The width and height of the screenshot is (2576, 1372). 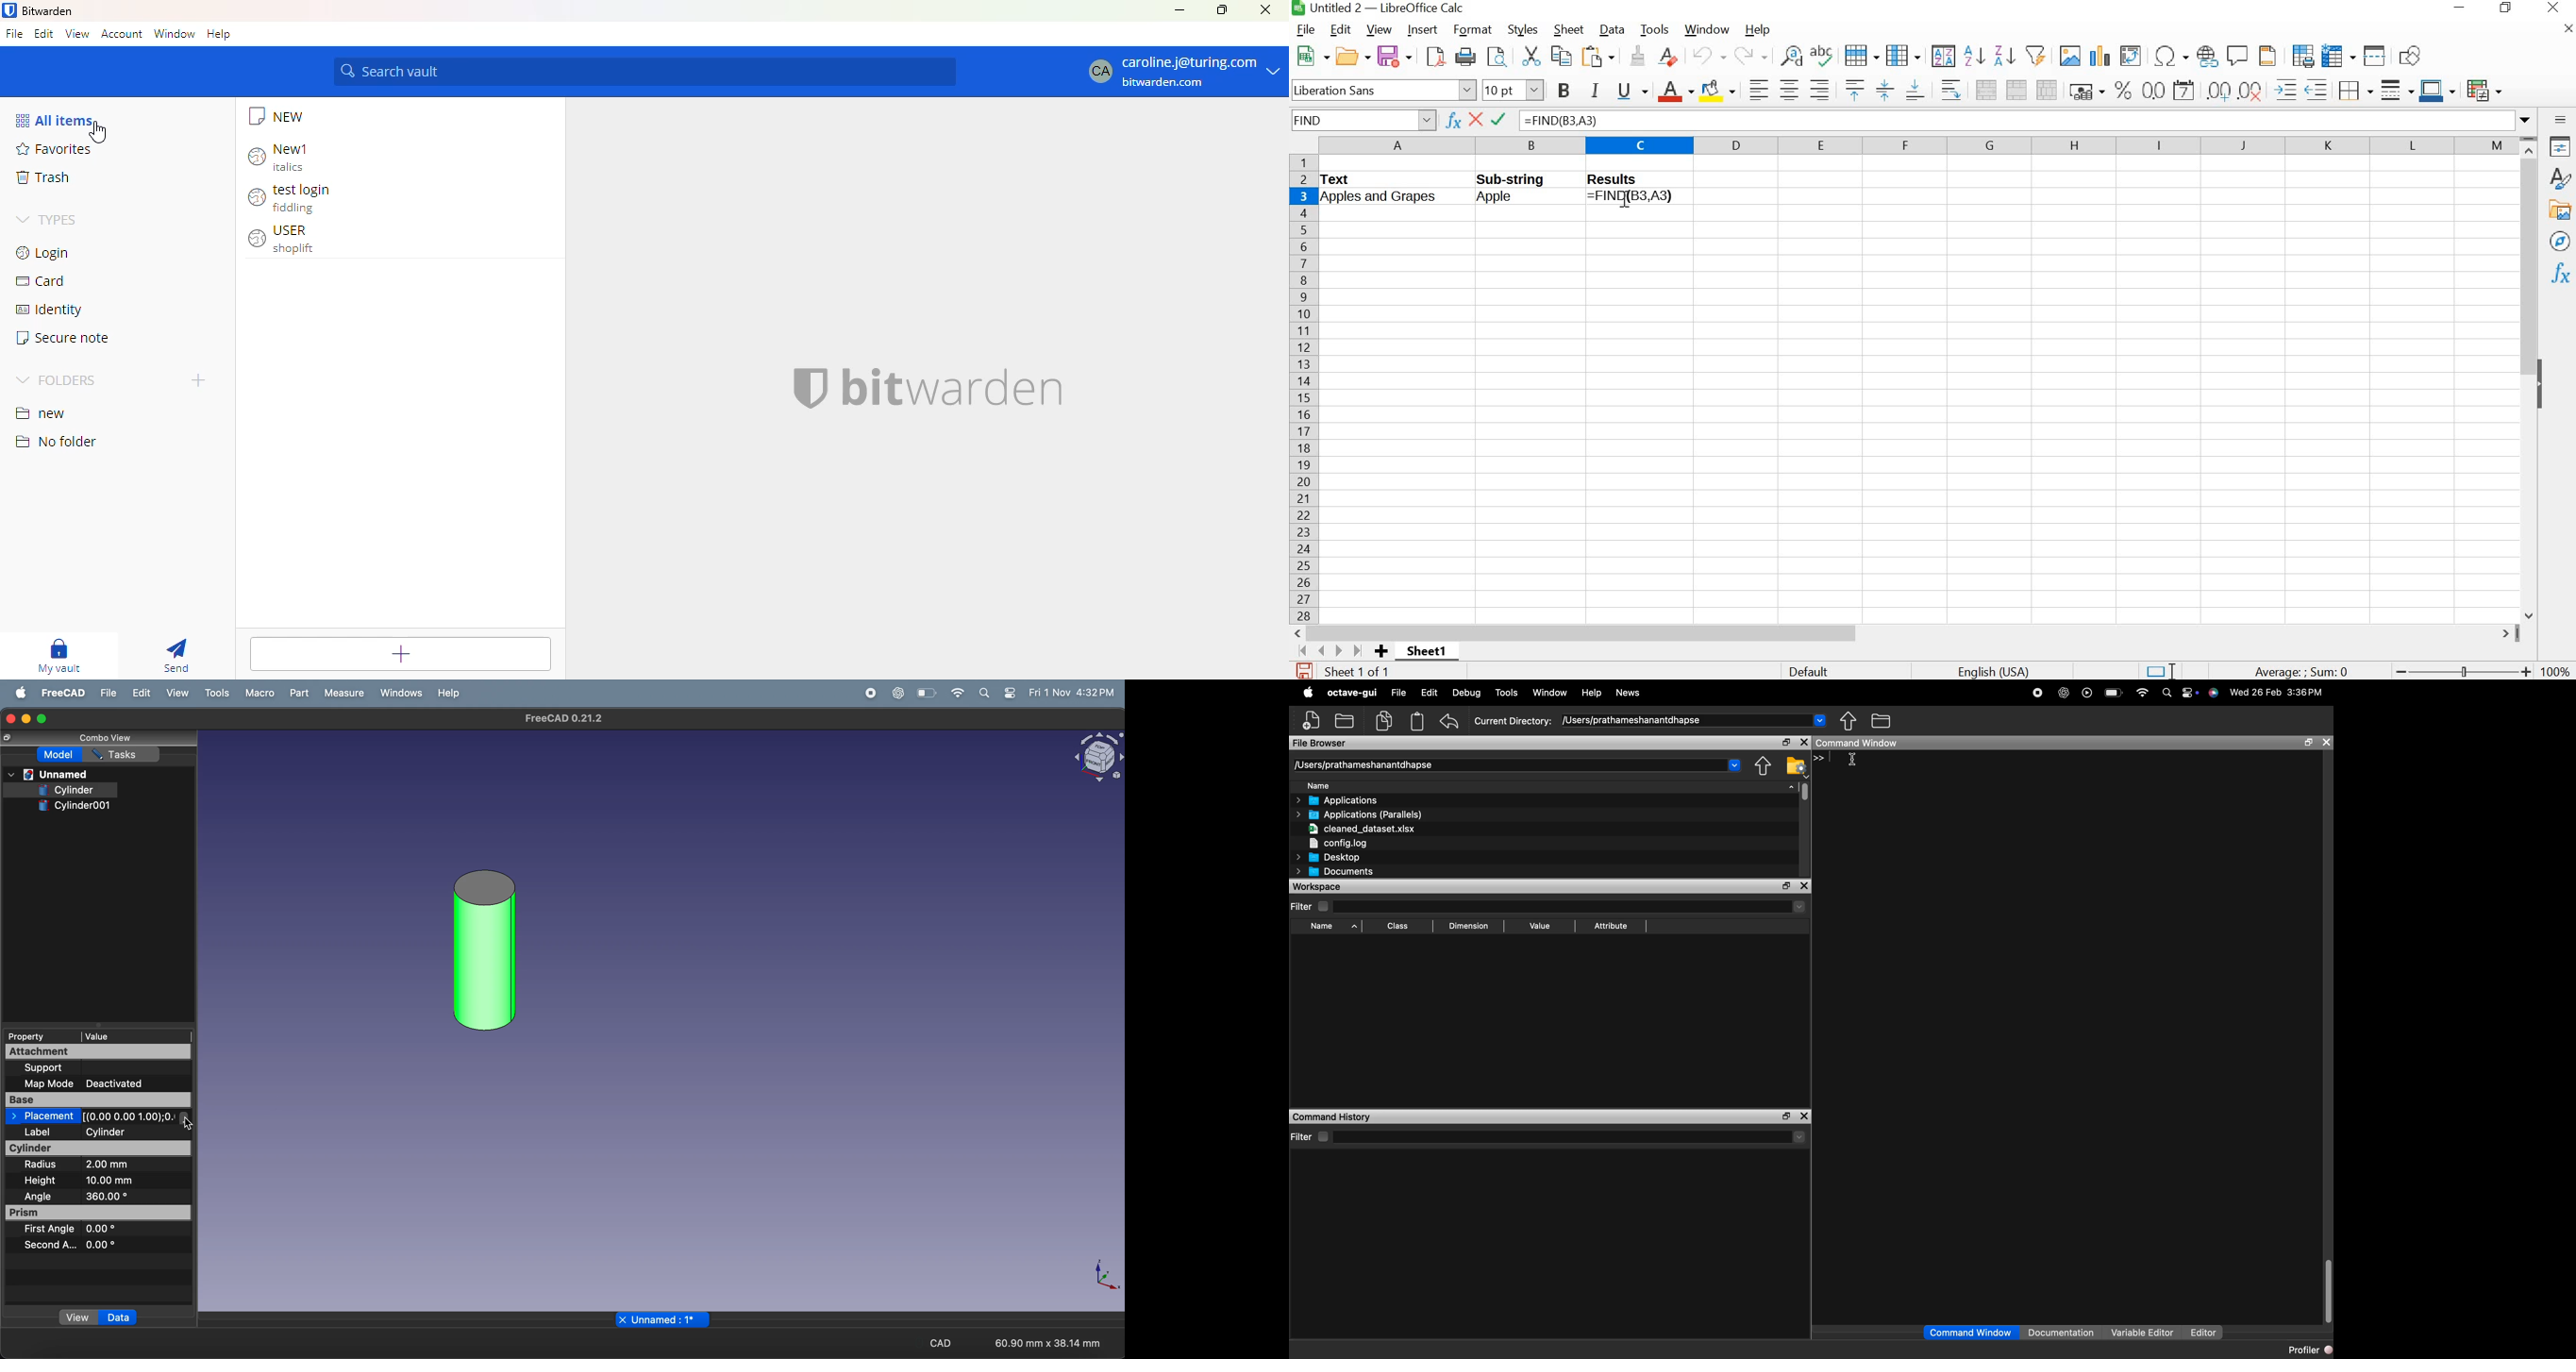 I want to click on save as pdf, so click(x=1433, y=56).